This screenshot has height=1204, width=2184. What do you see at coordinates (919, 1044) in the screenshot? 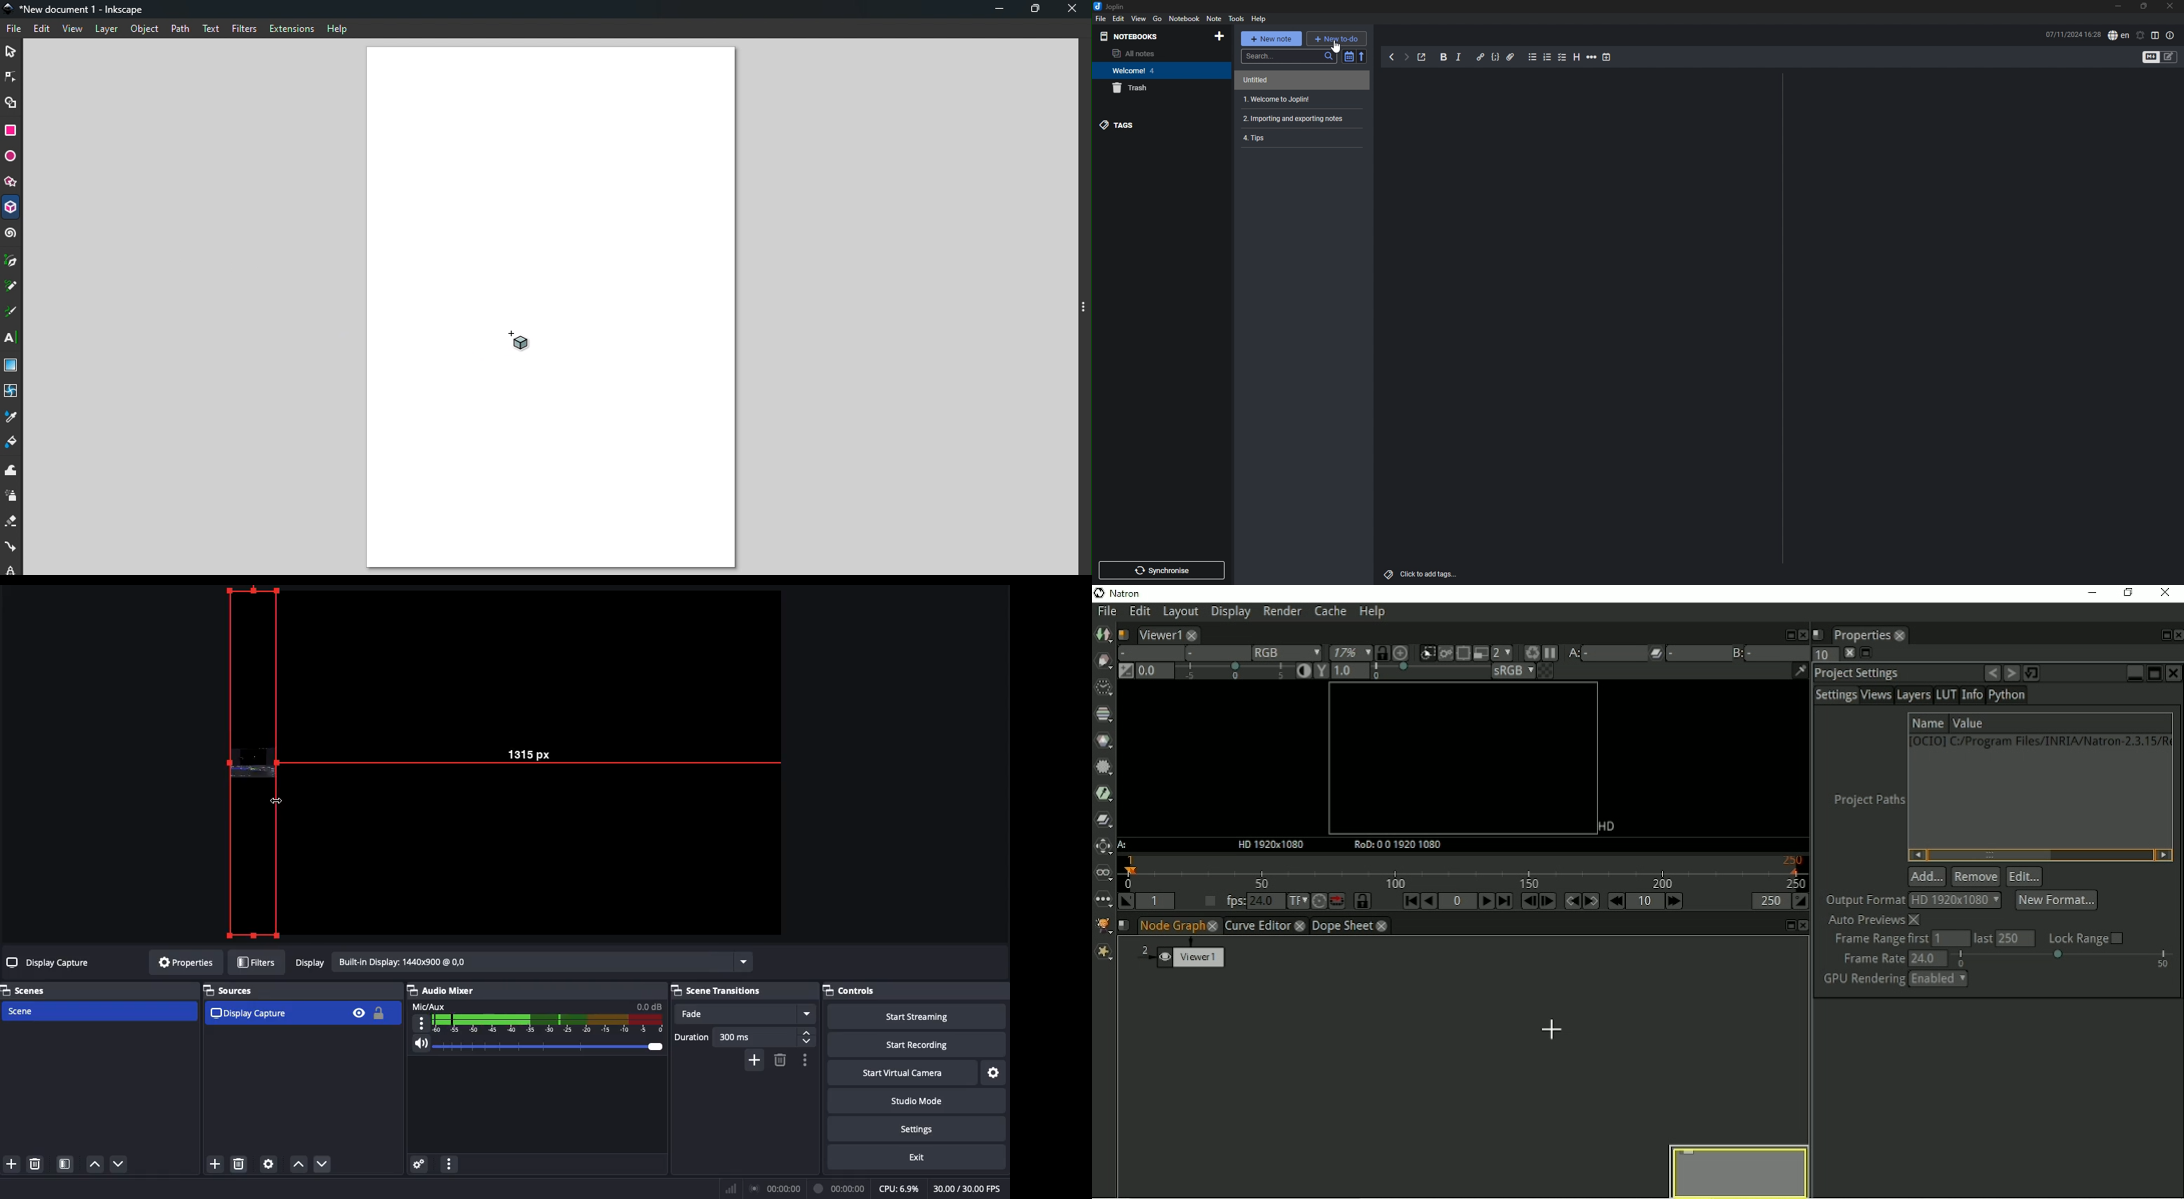
I see `Start recording` at bounding box center [919, 1044].